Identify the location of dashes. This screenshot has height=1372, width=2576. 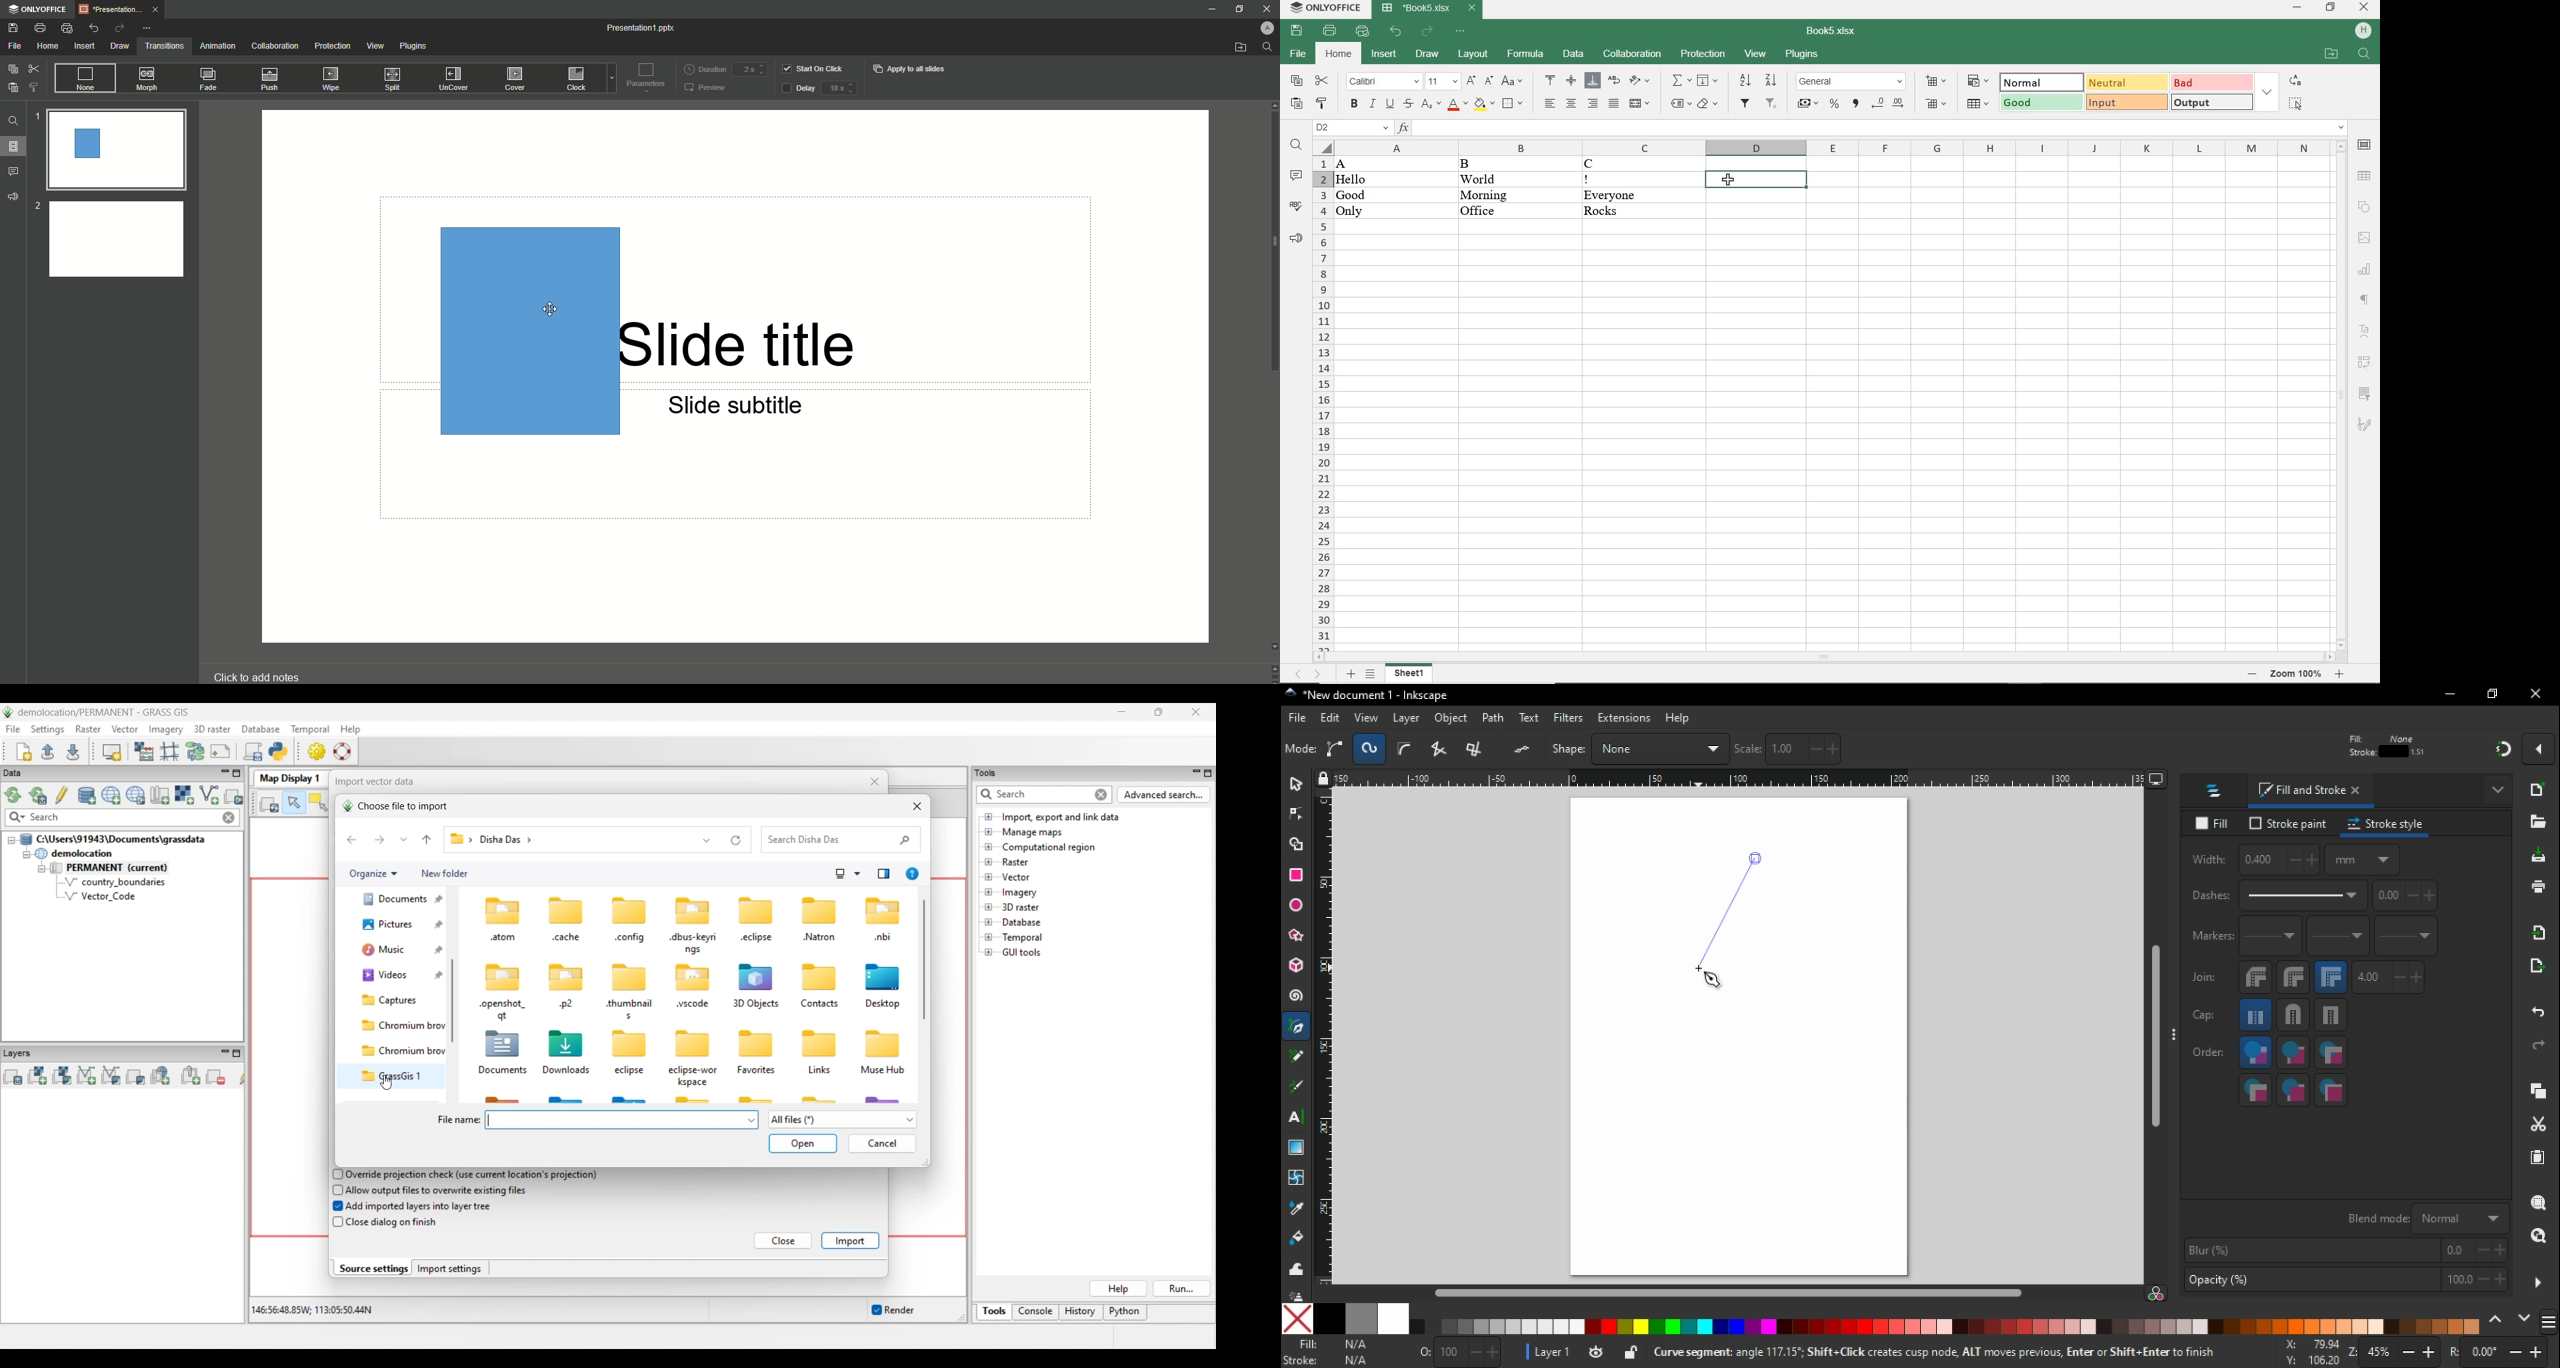
(2282, 898).